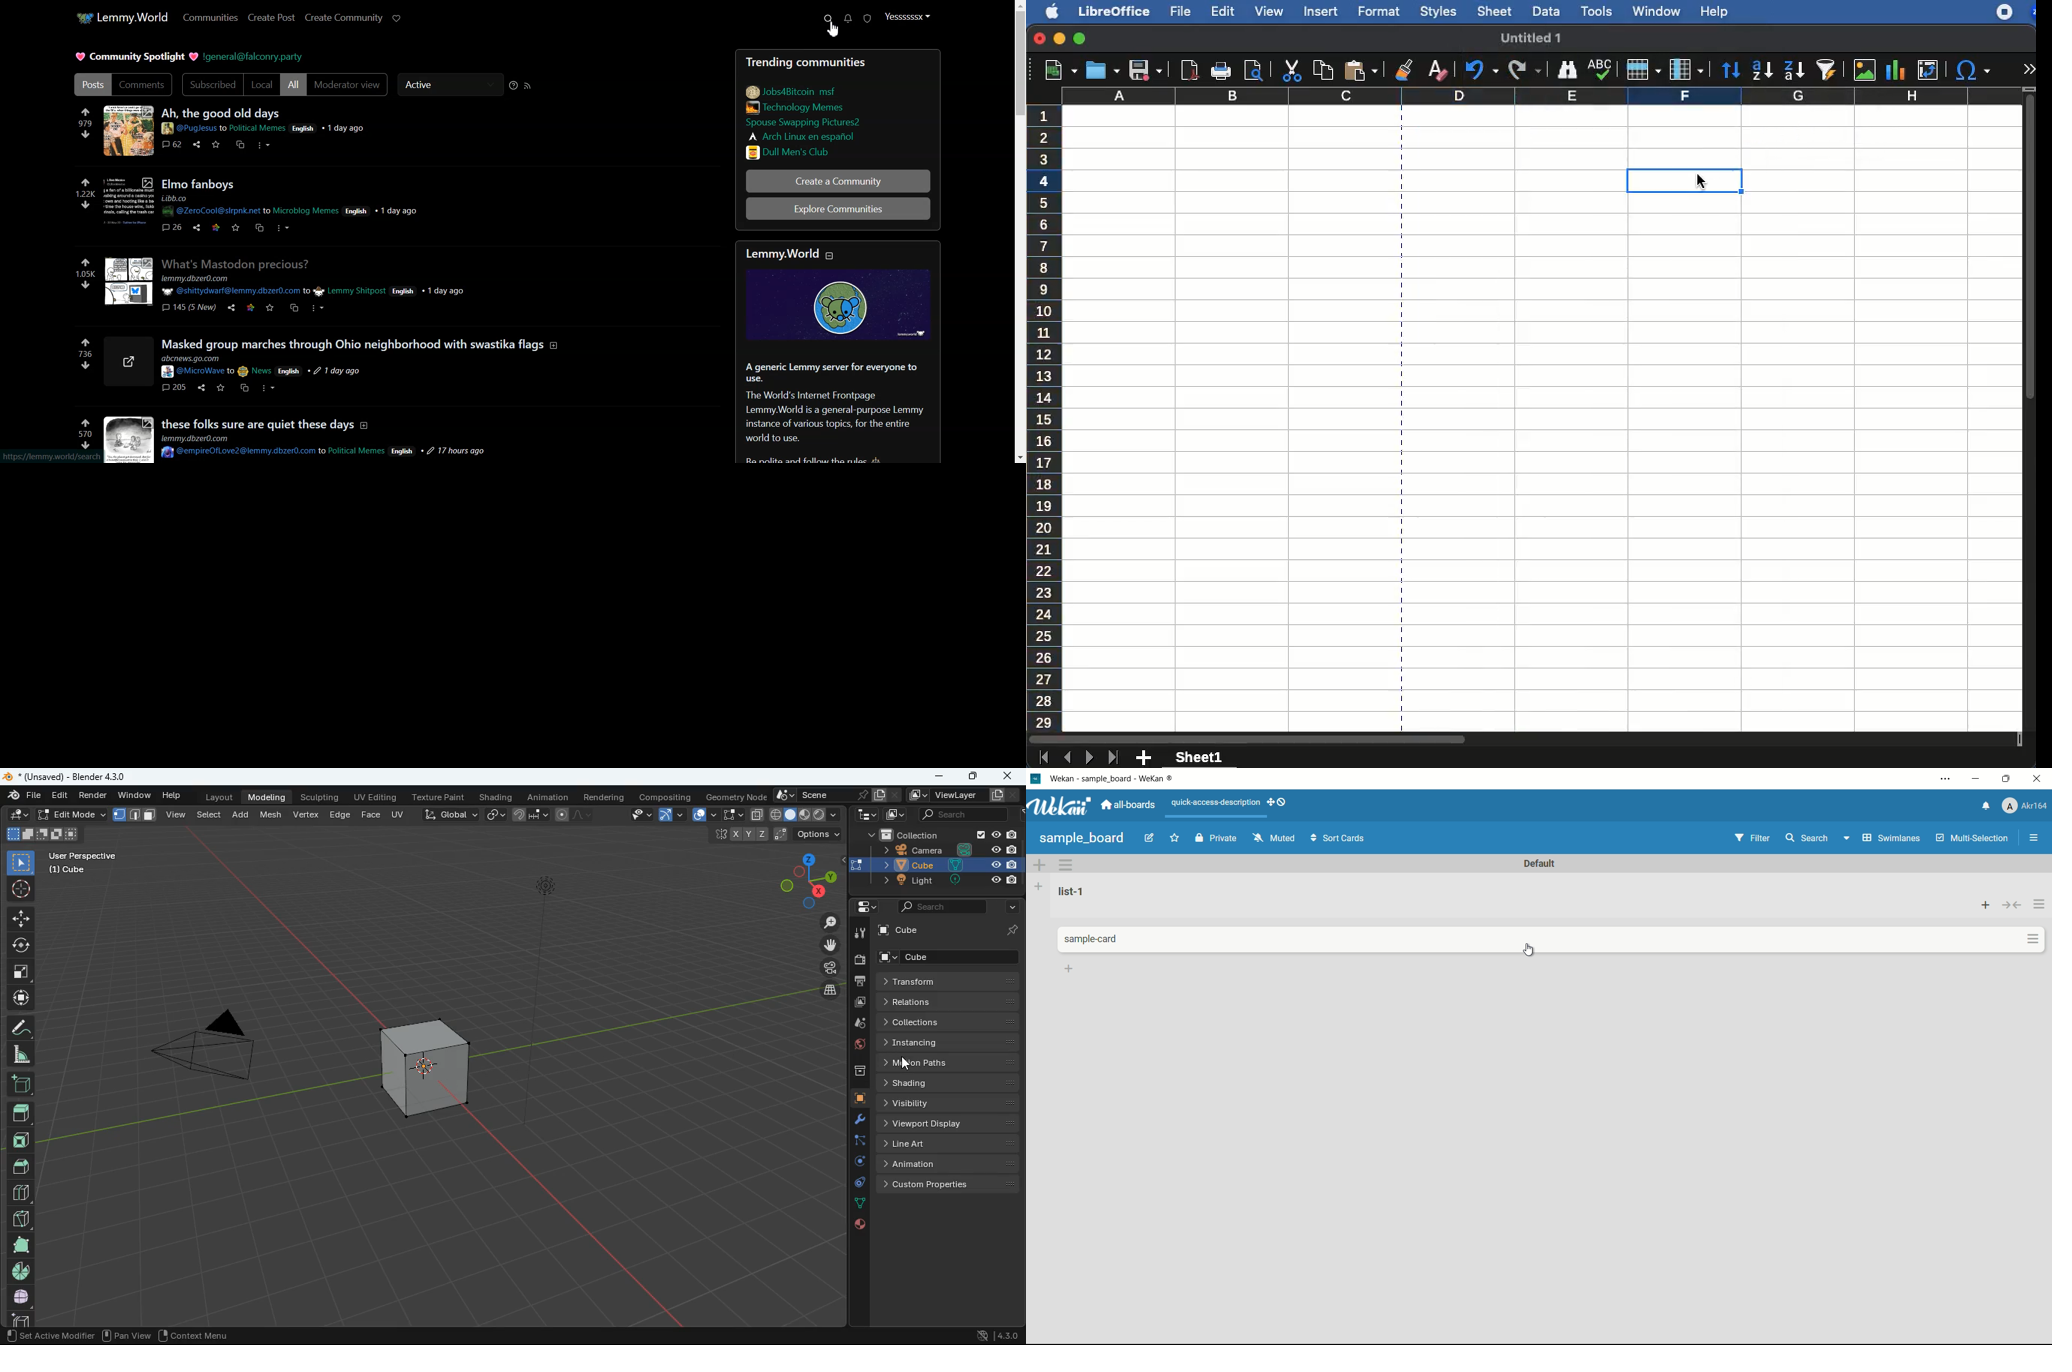 This screenshot has height=1372, width=2072. I want to click on Local, so click(262, 85).